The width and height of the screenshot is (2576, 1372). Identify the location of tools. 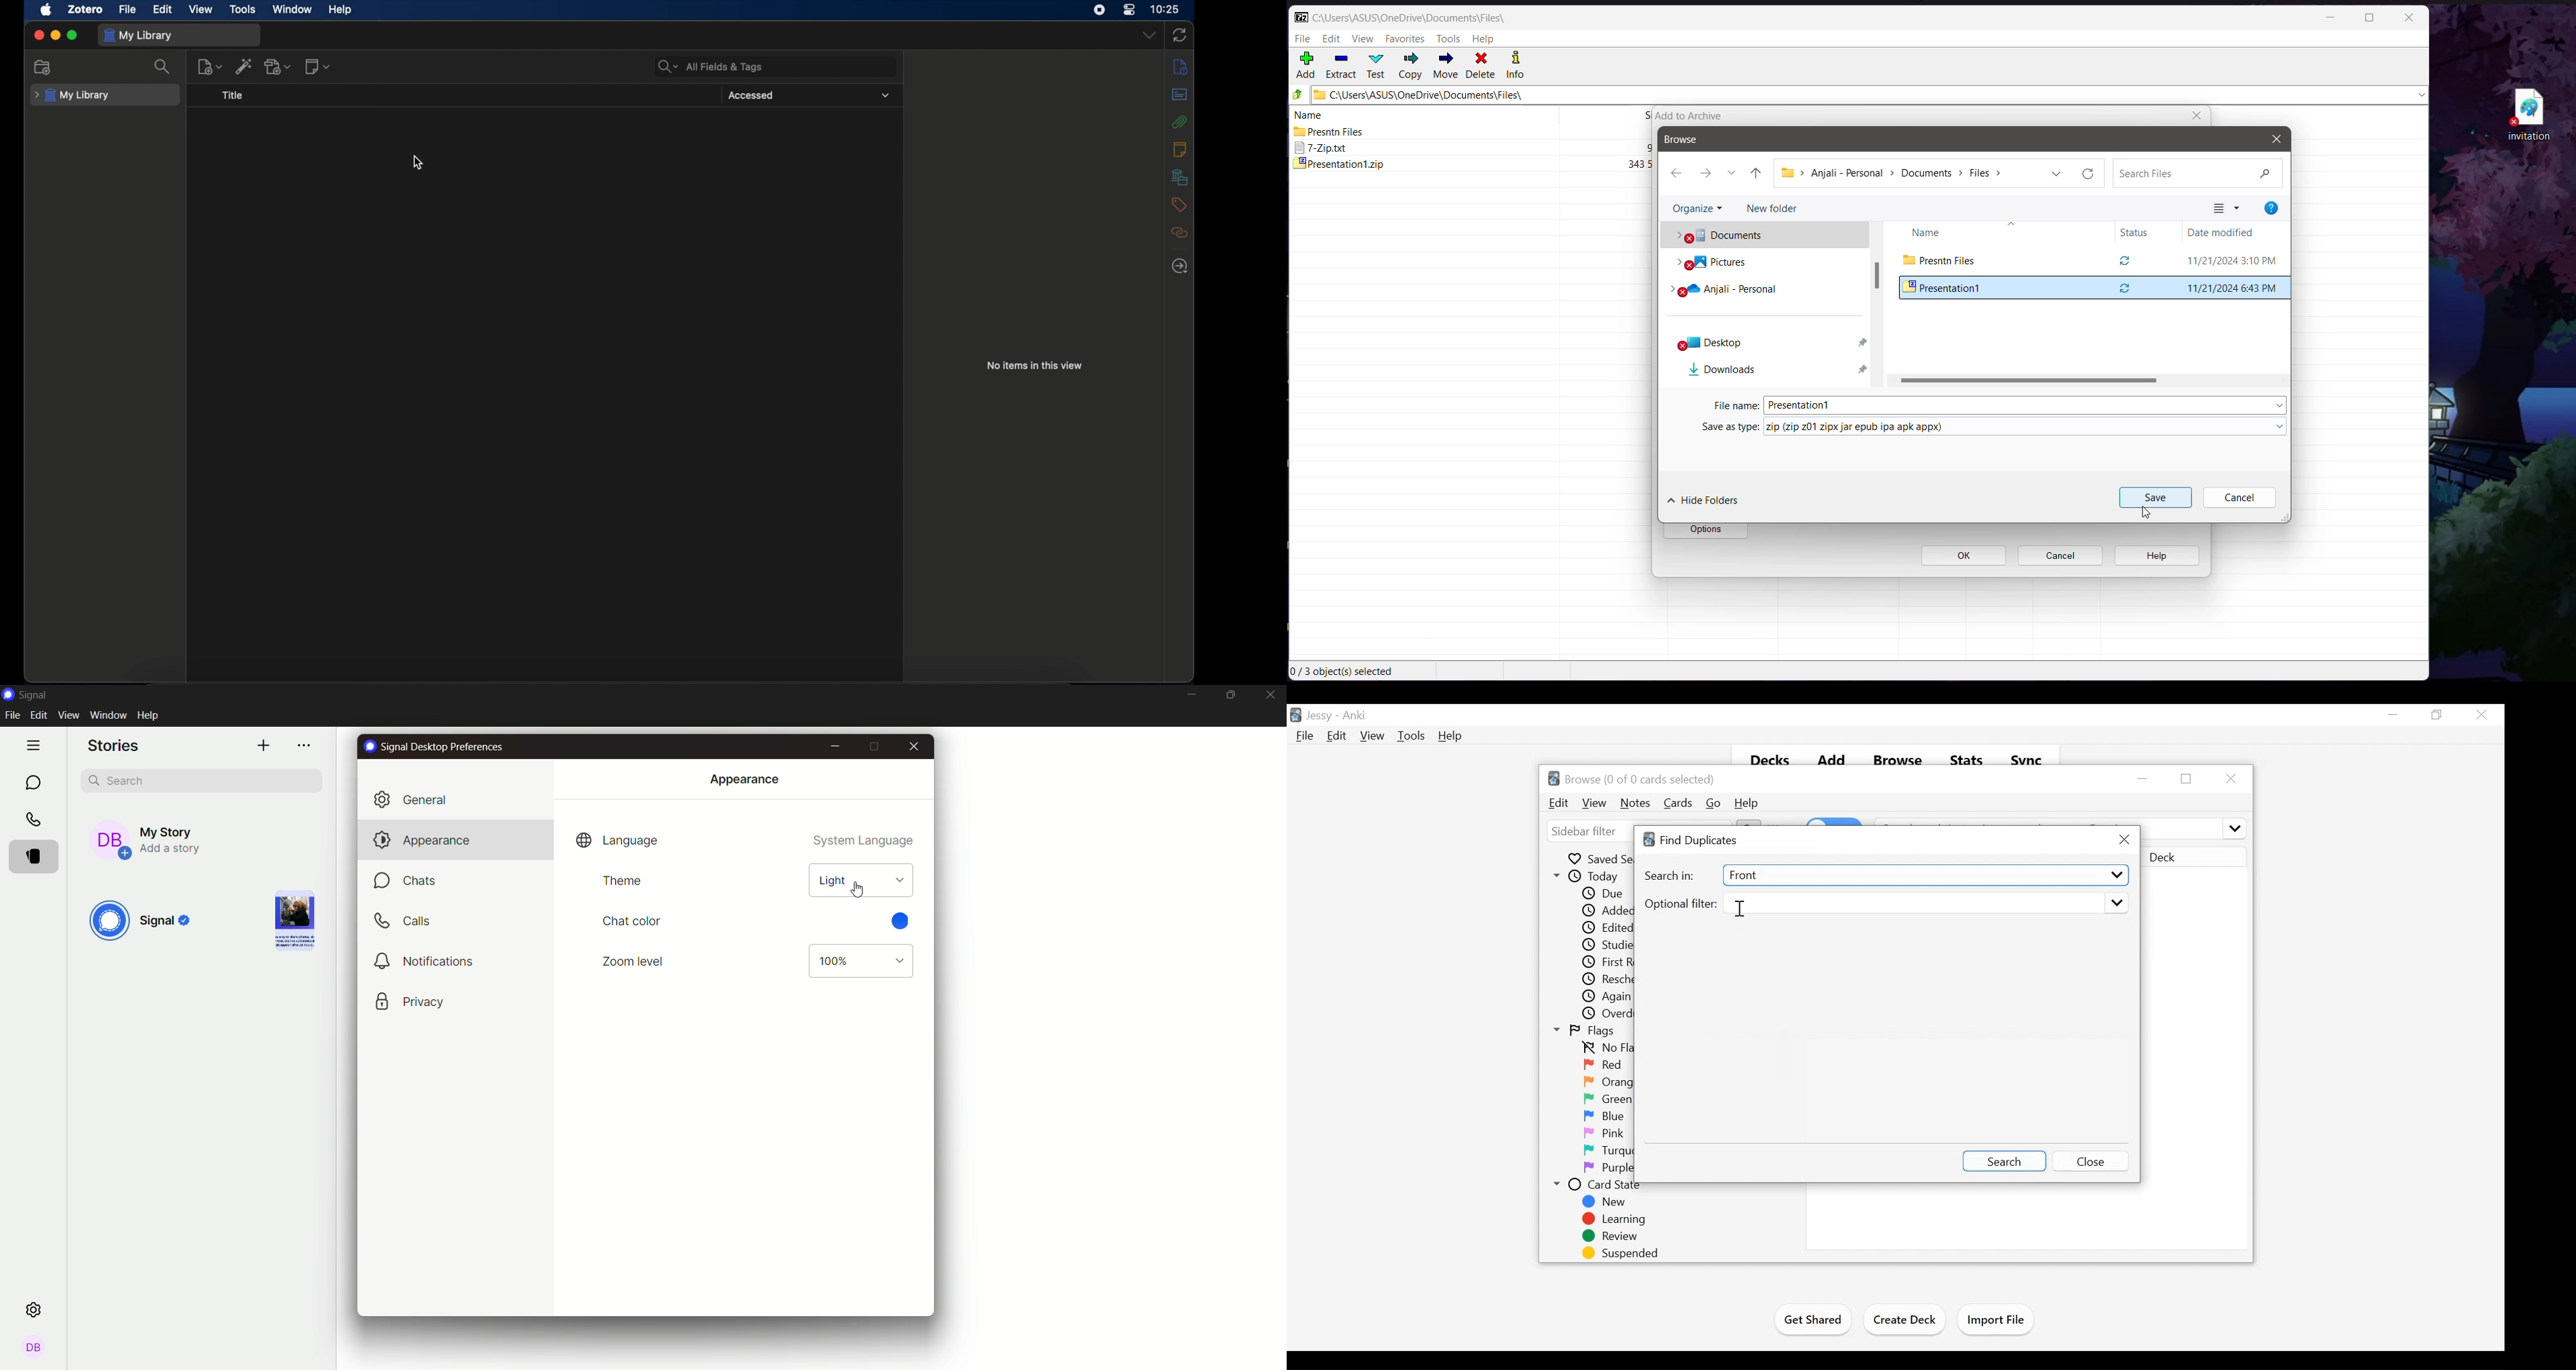
(243, 10).